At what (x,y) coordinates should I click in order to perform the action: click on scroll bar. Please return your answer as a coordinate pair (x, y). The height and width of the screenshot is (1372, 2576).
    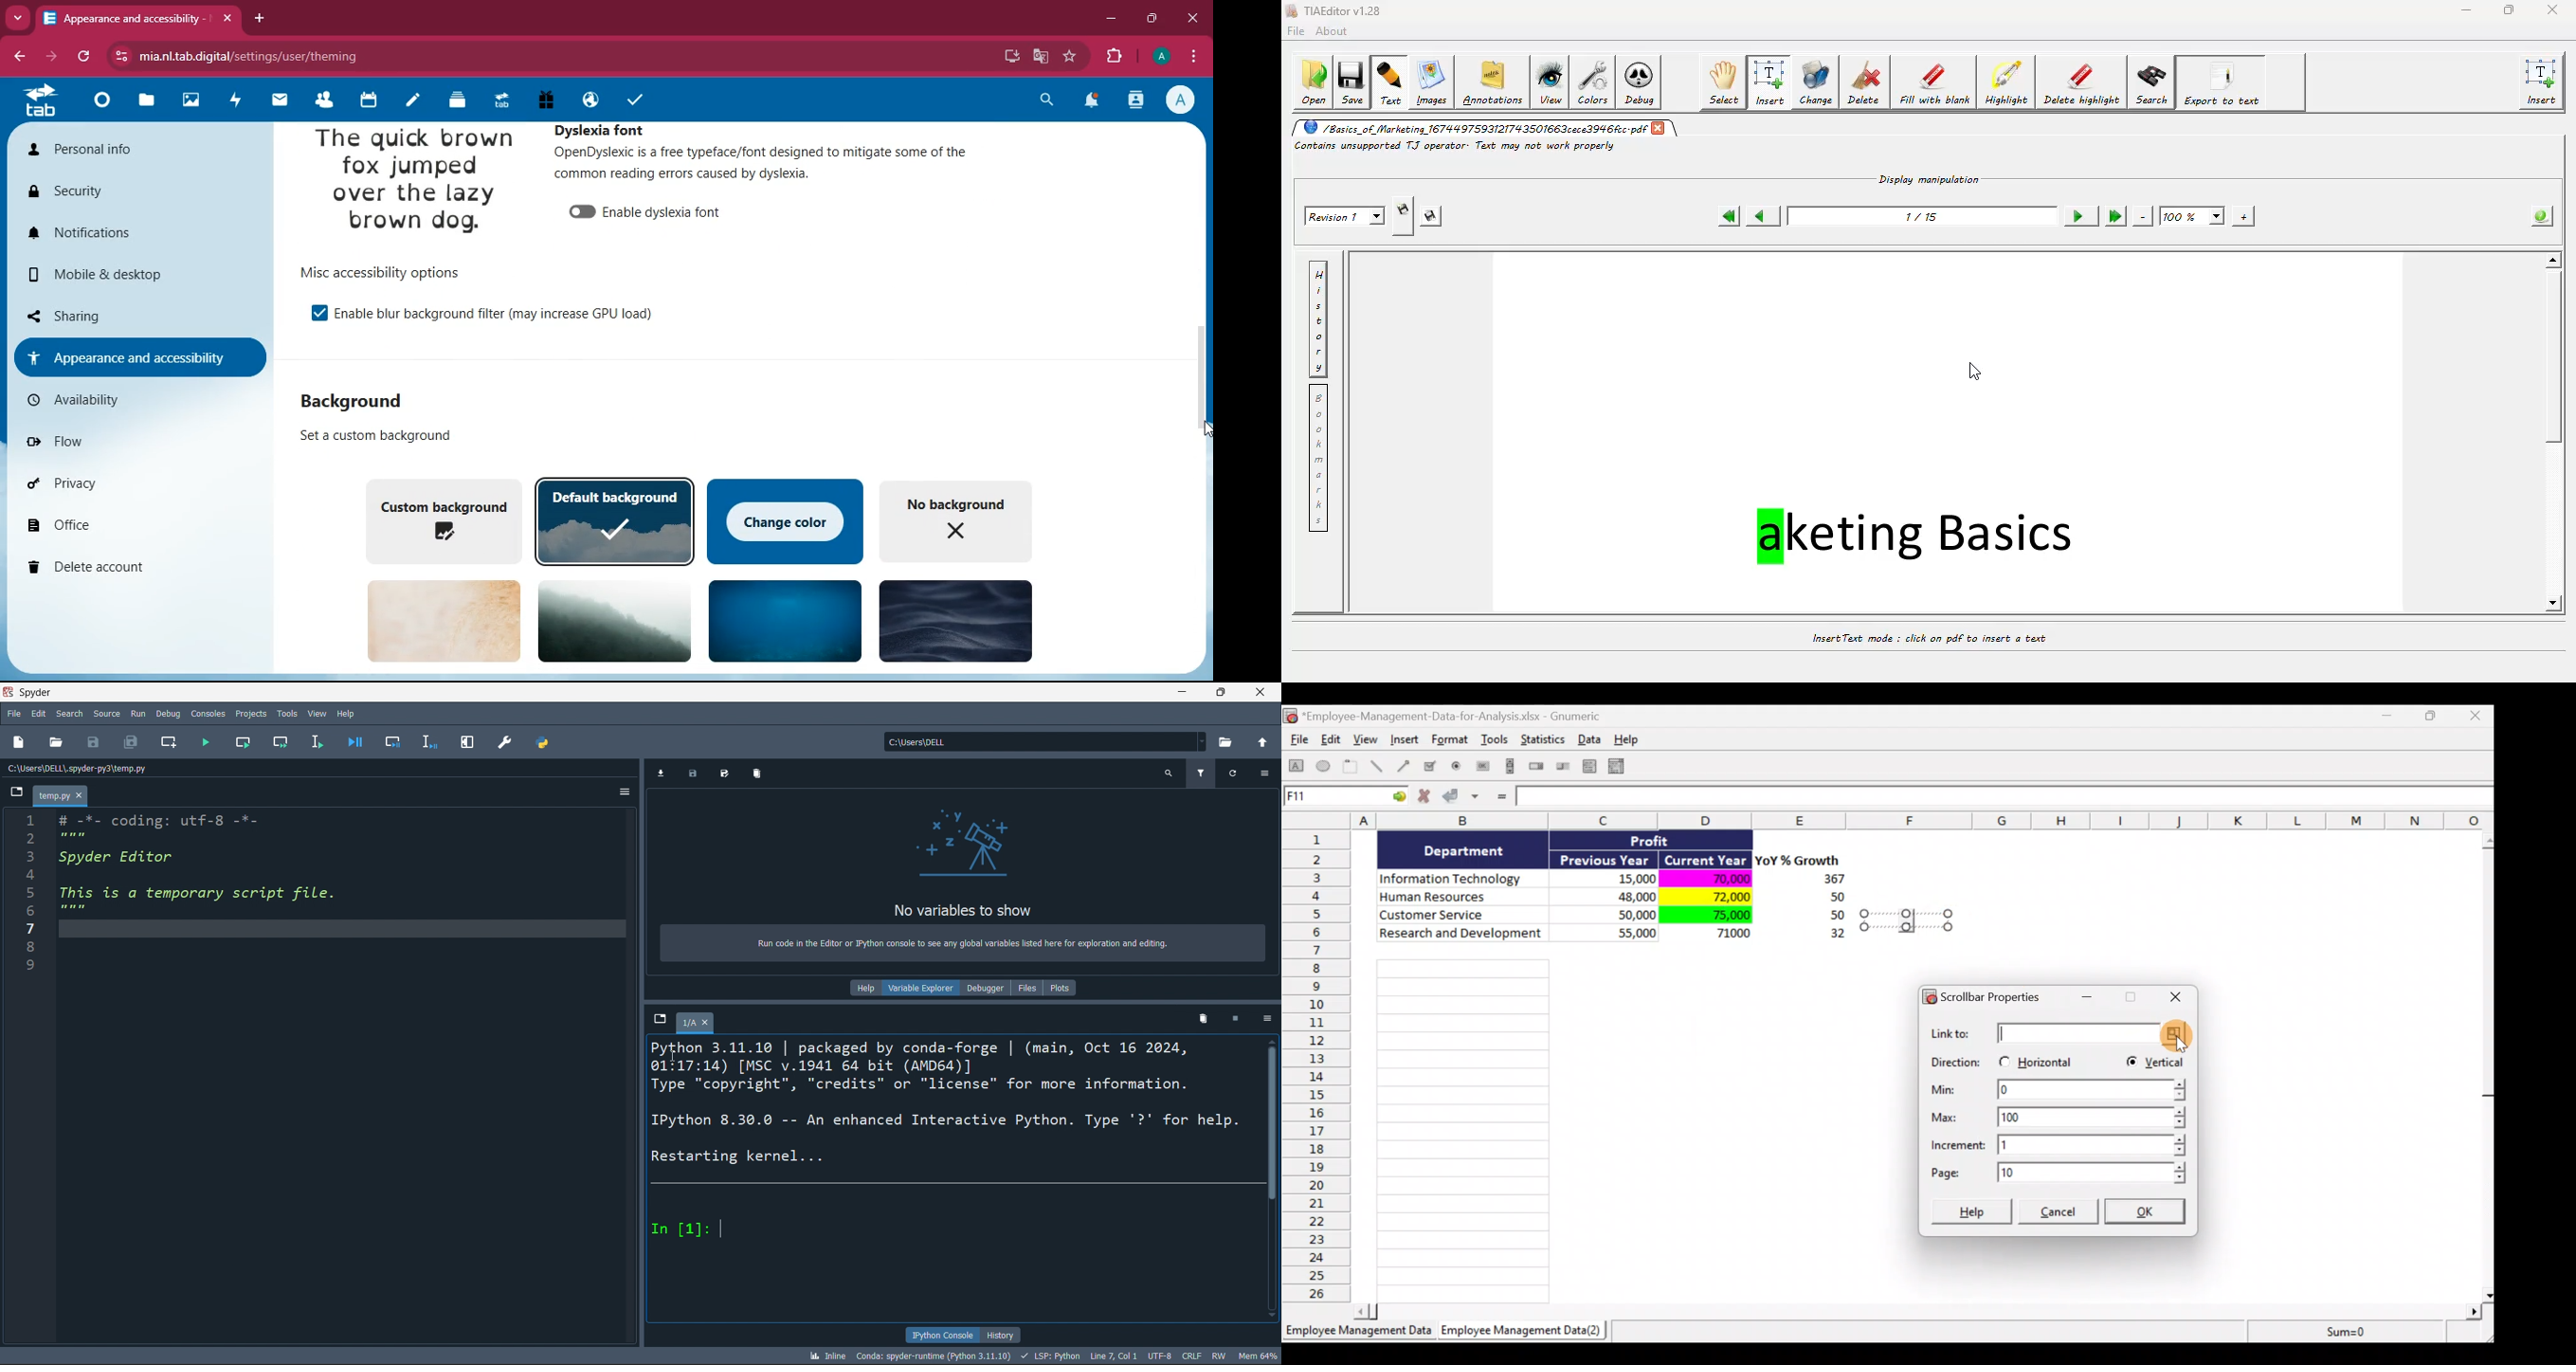
    Looking at the image, I should click on (1205, 358).